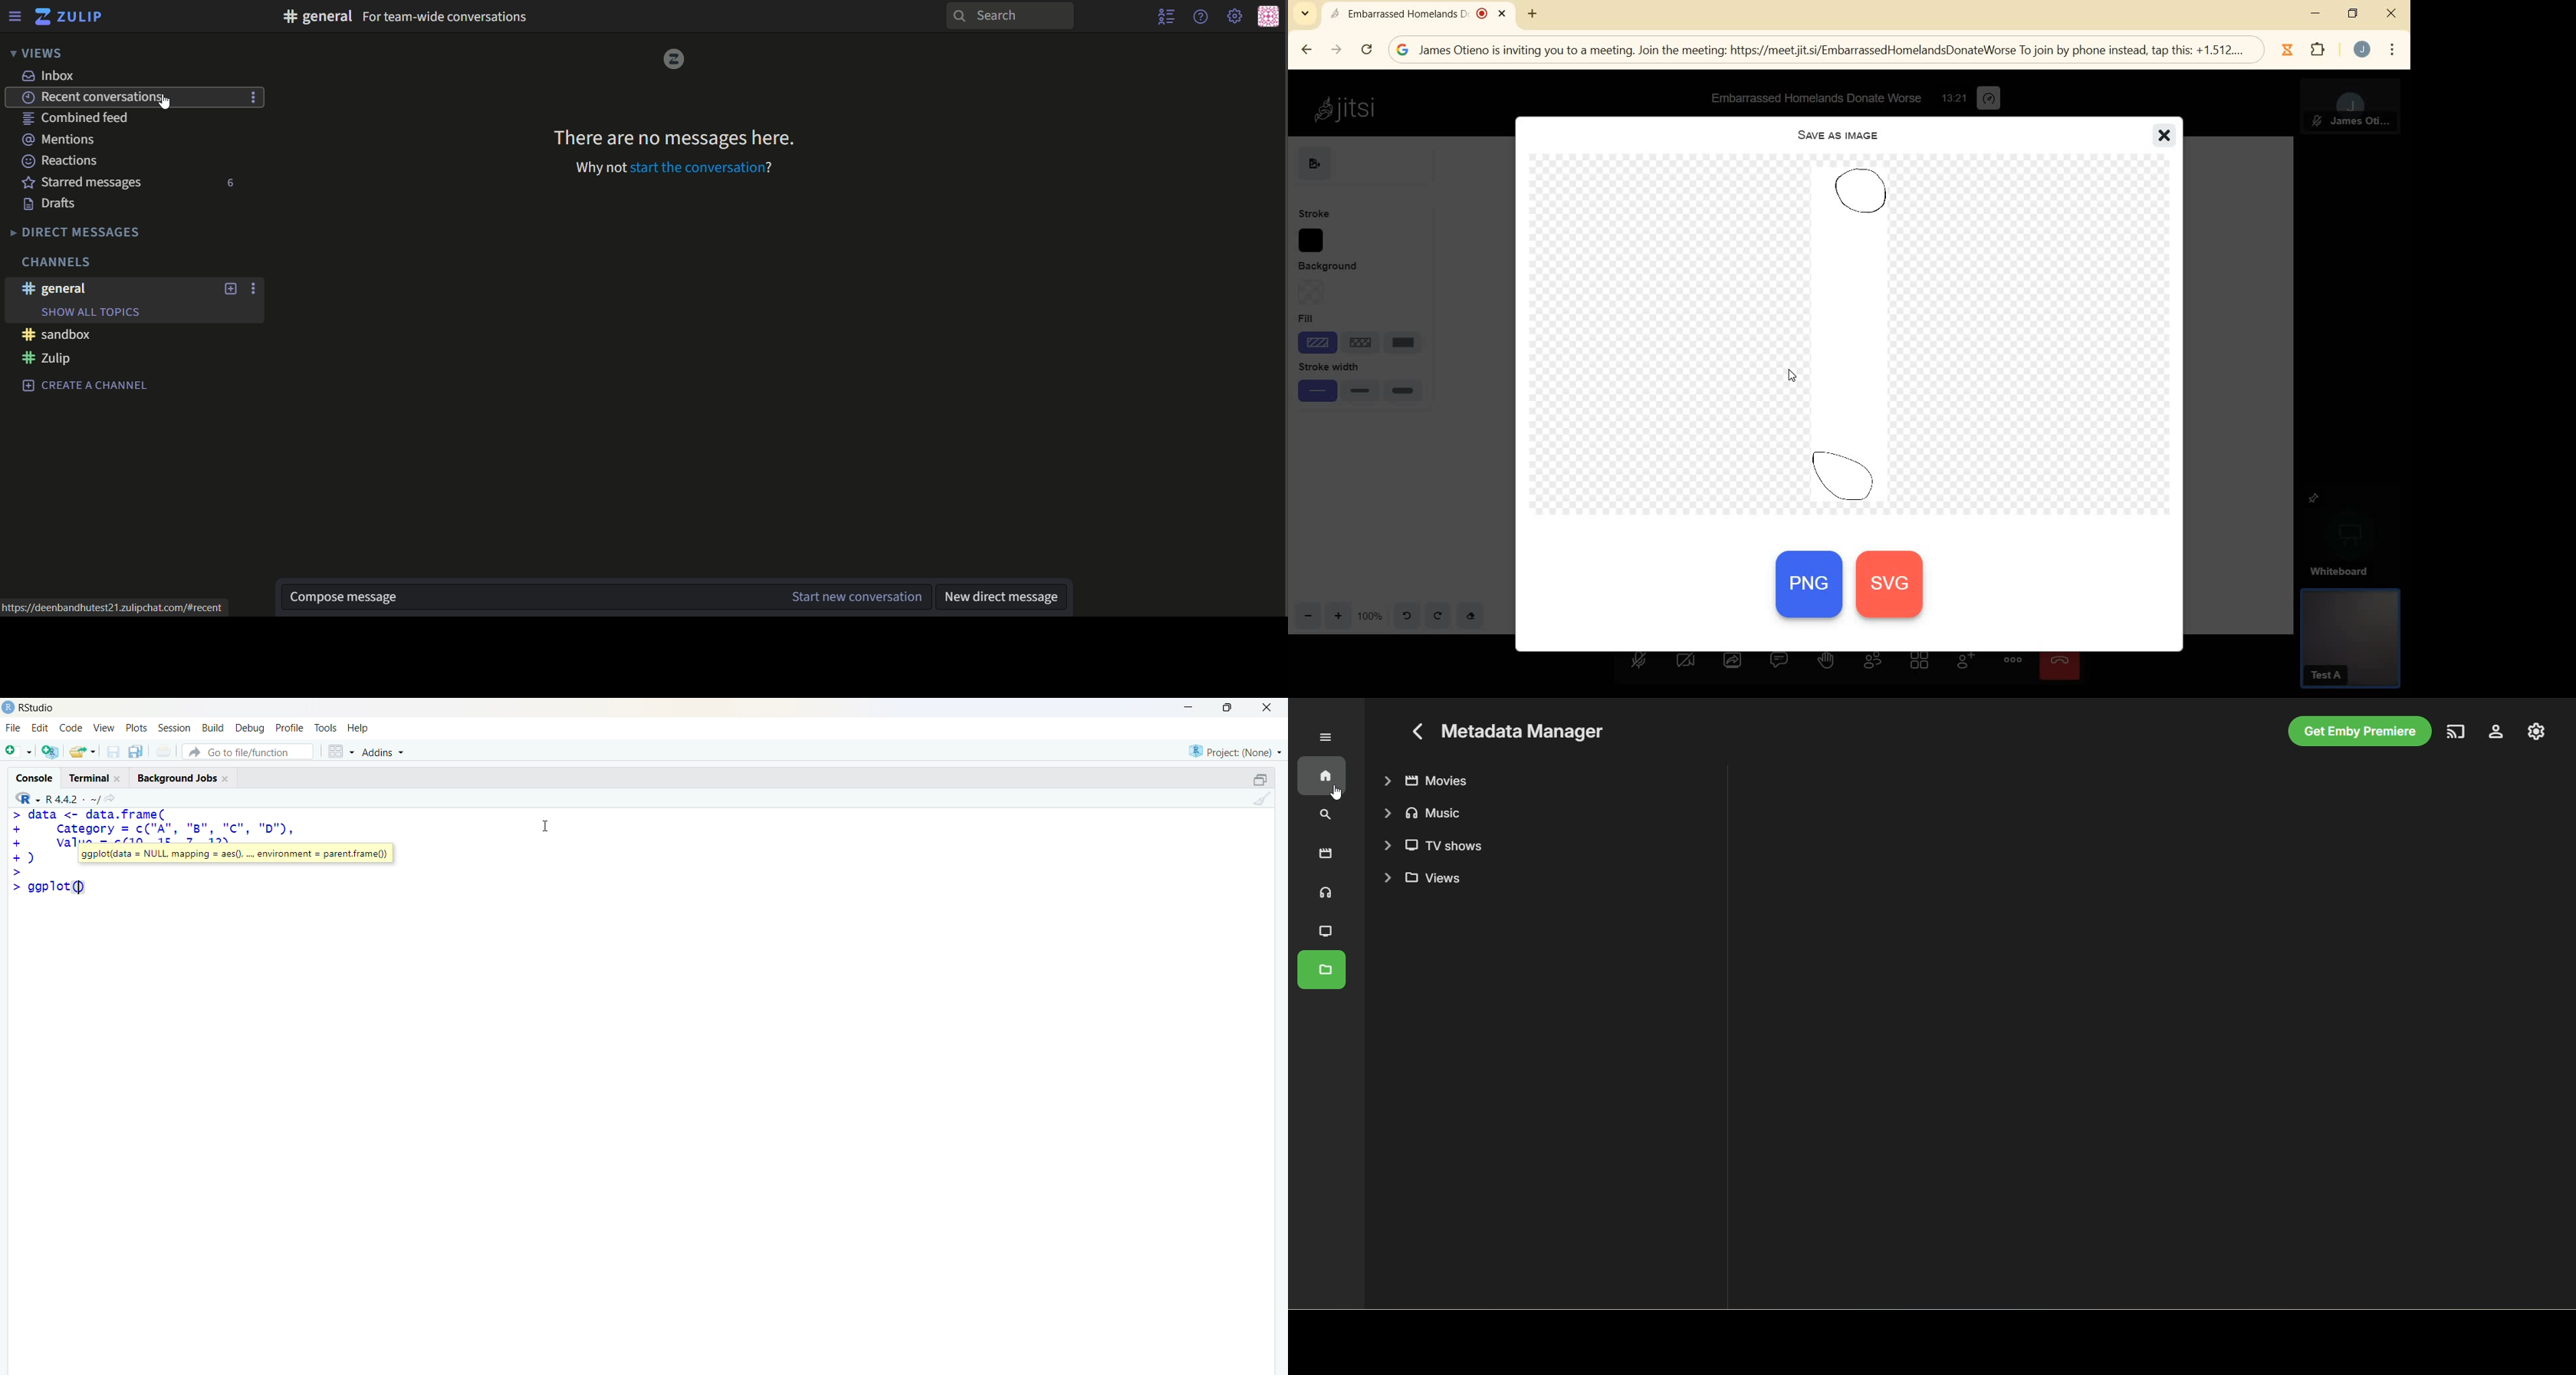 The height and width of the screenshot is (1400, 2576). I want to click on home, so click(1327, 773).